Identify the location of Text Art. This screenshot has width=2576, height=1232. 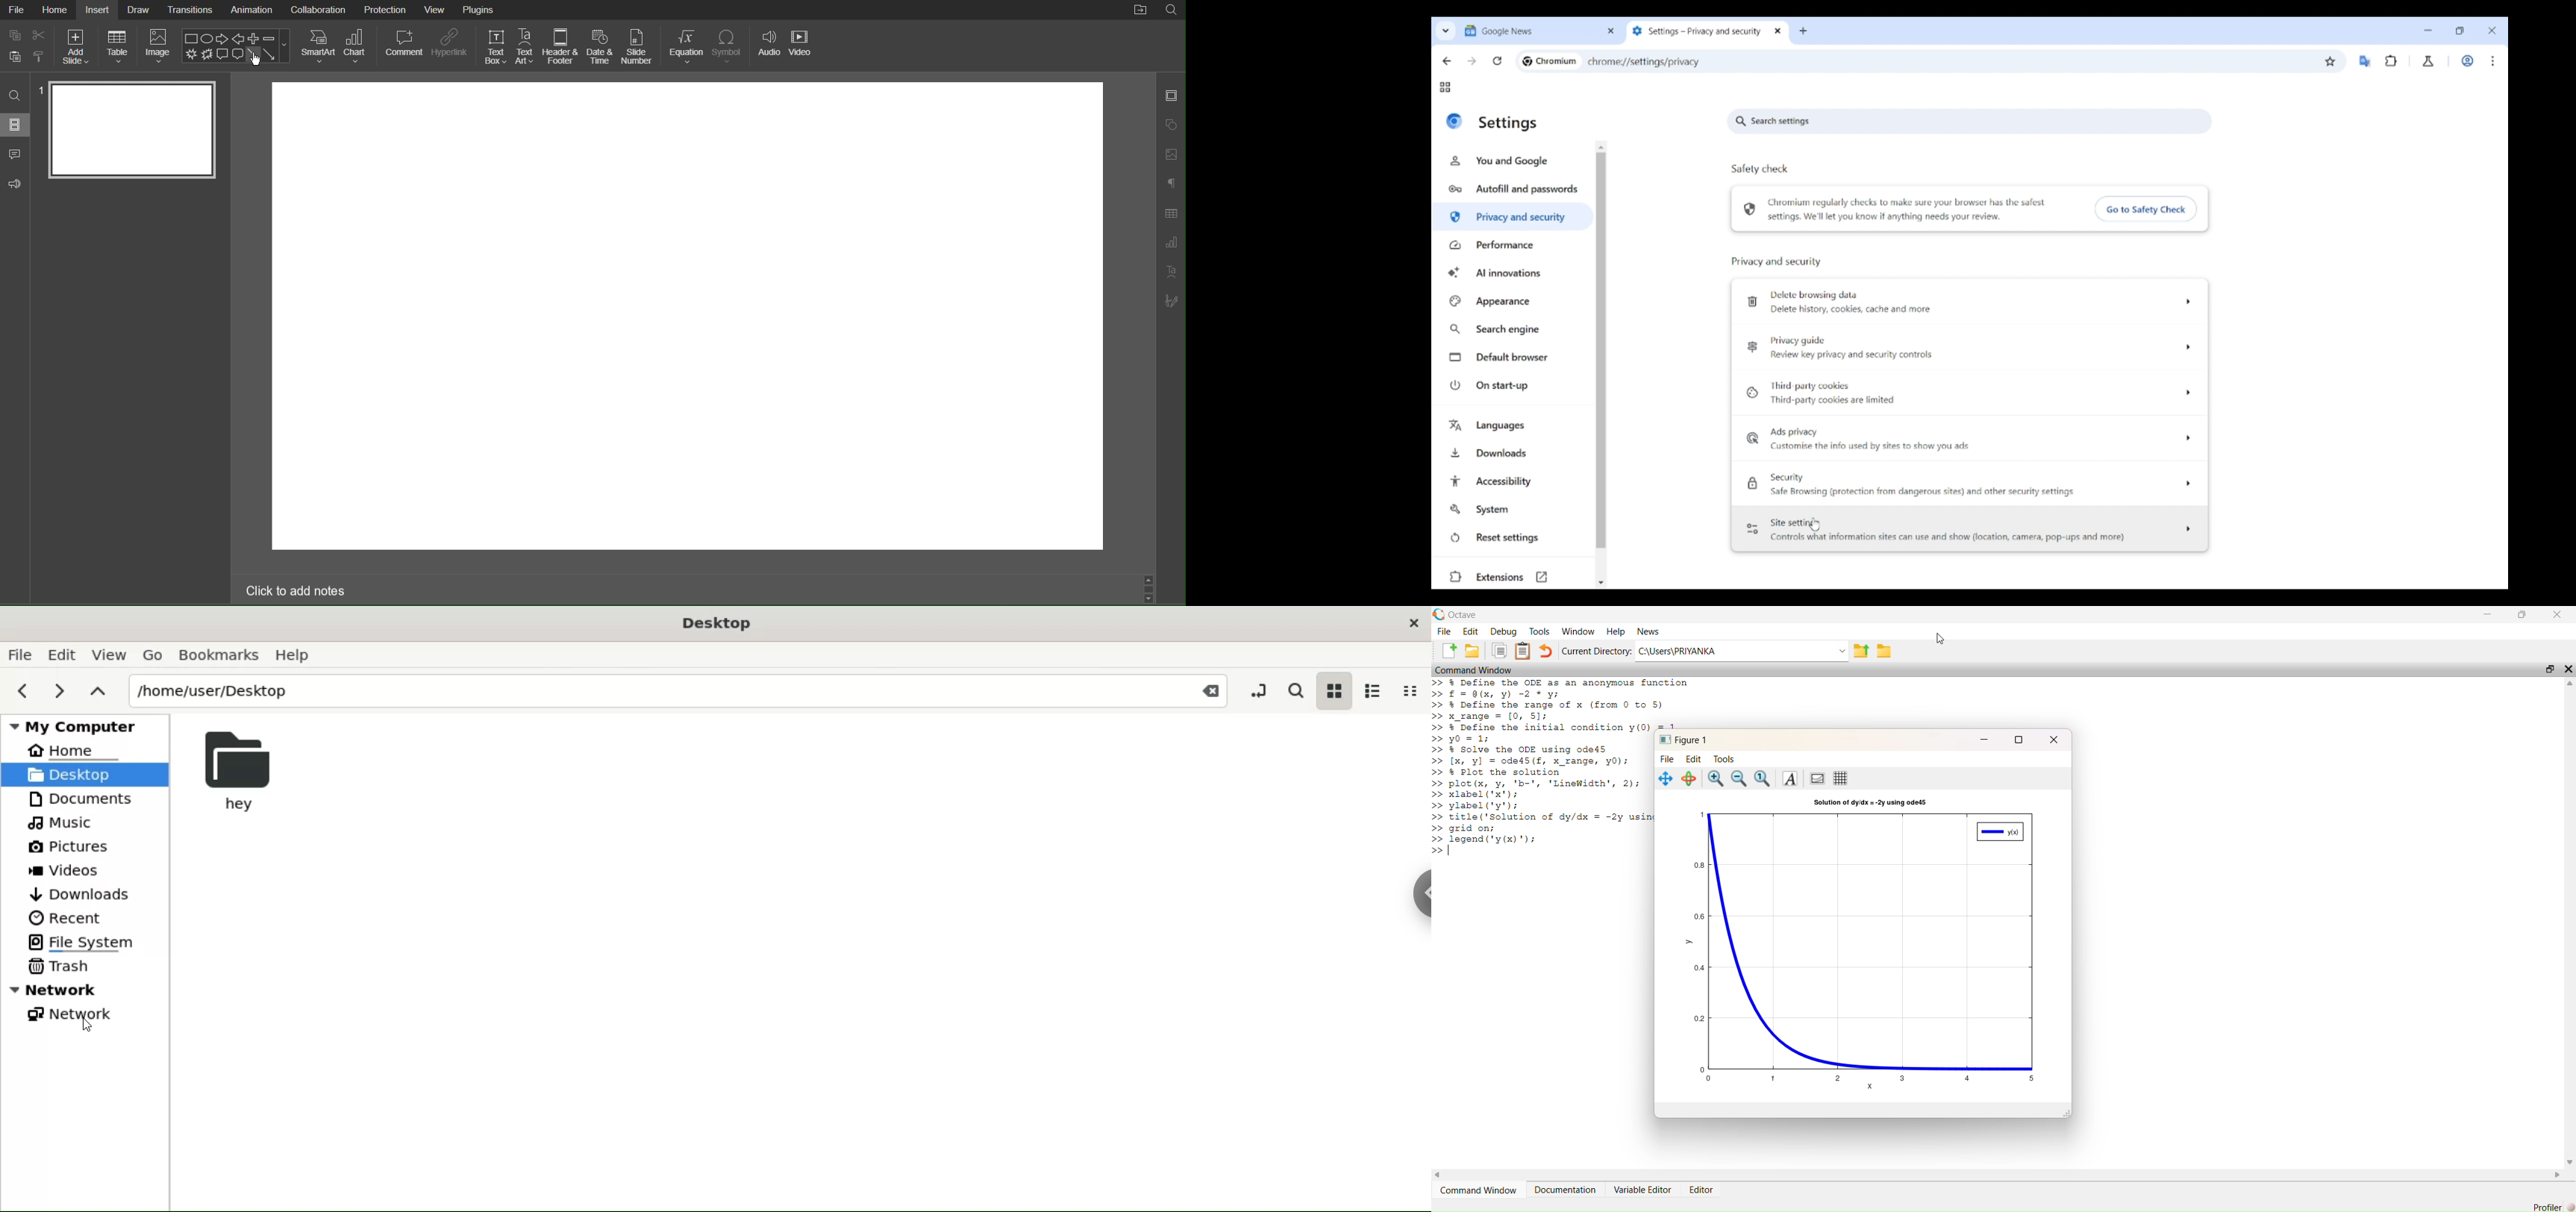
(526, 46).